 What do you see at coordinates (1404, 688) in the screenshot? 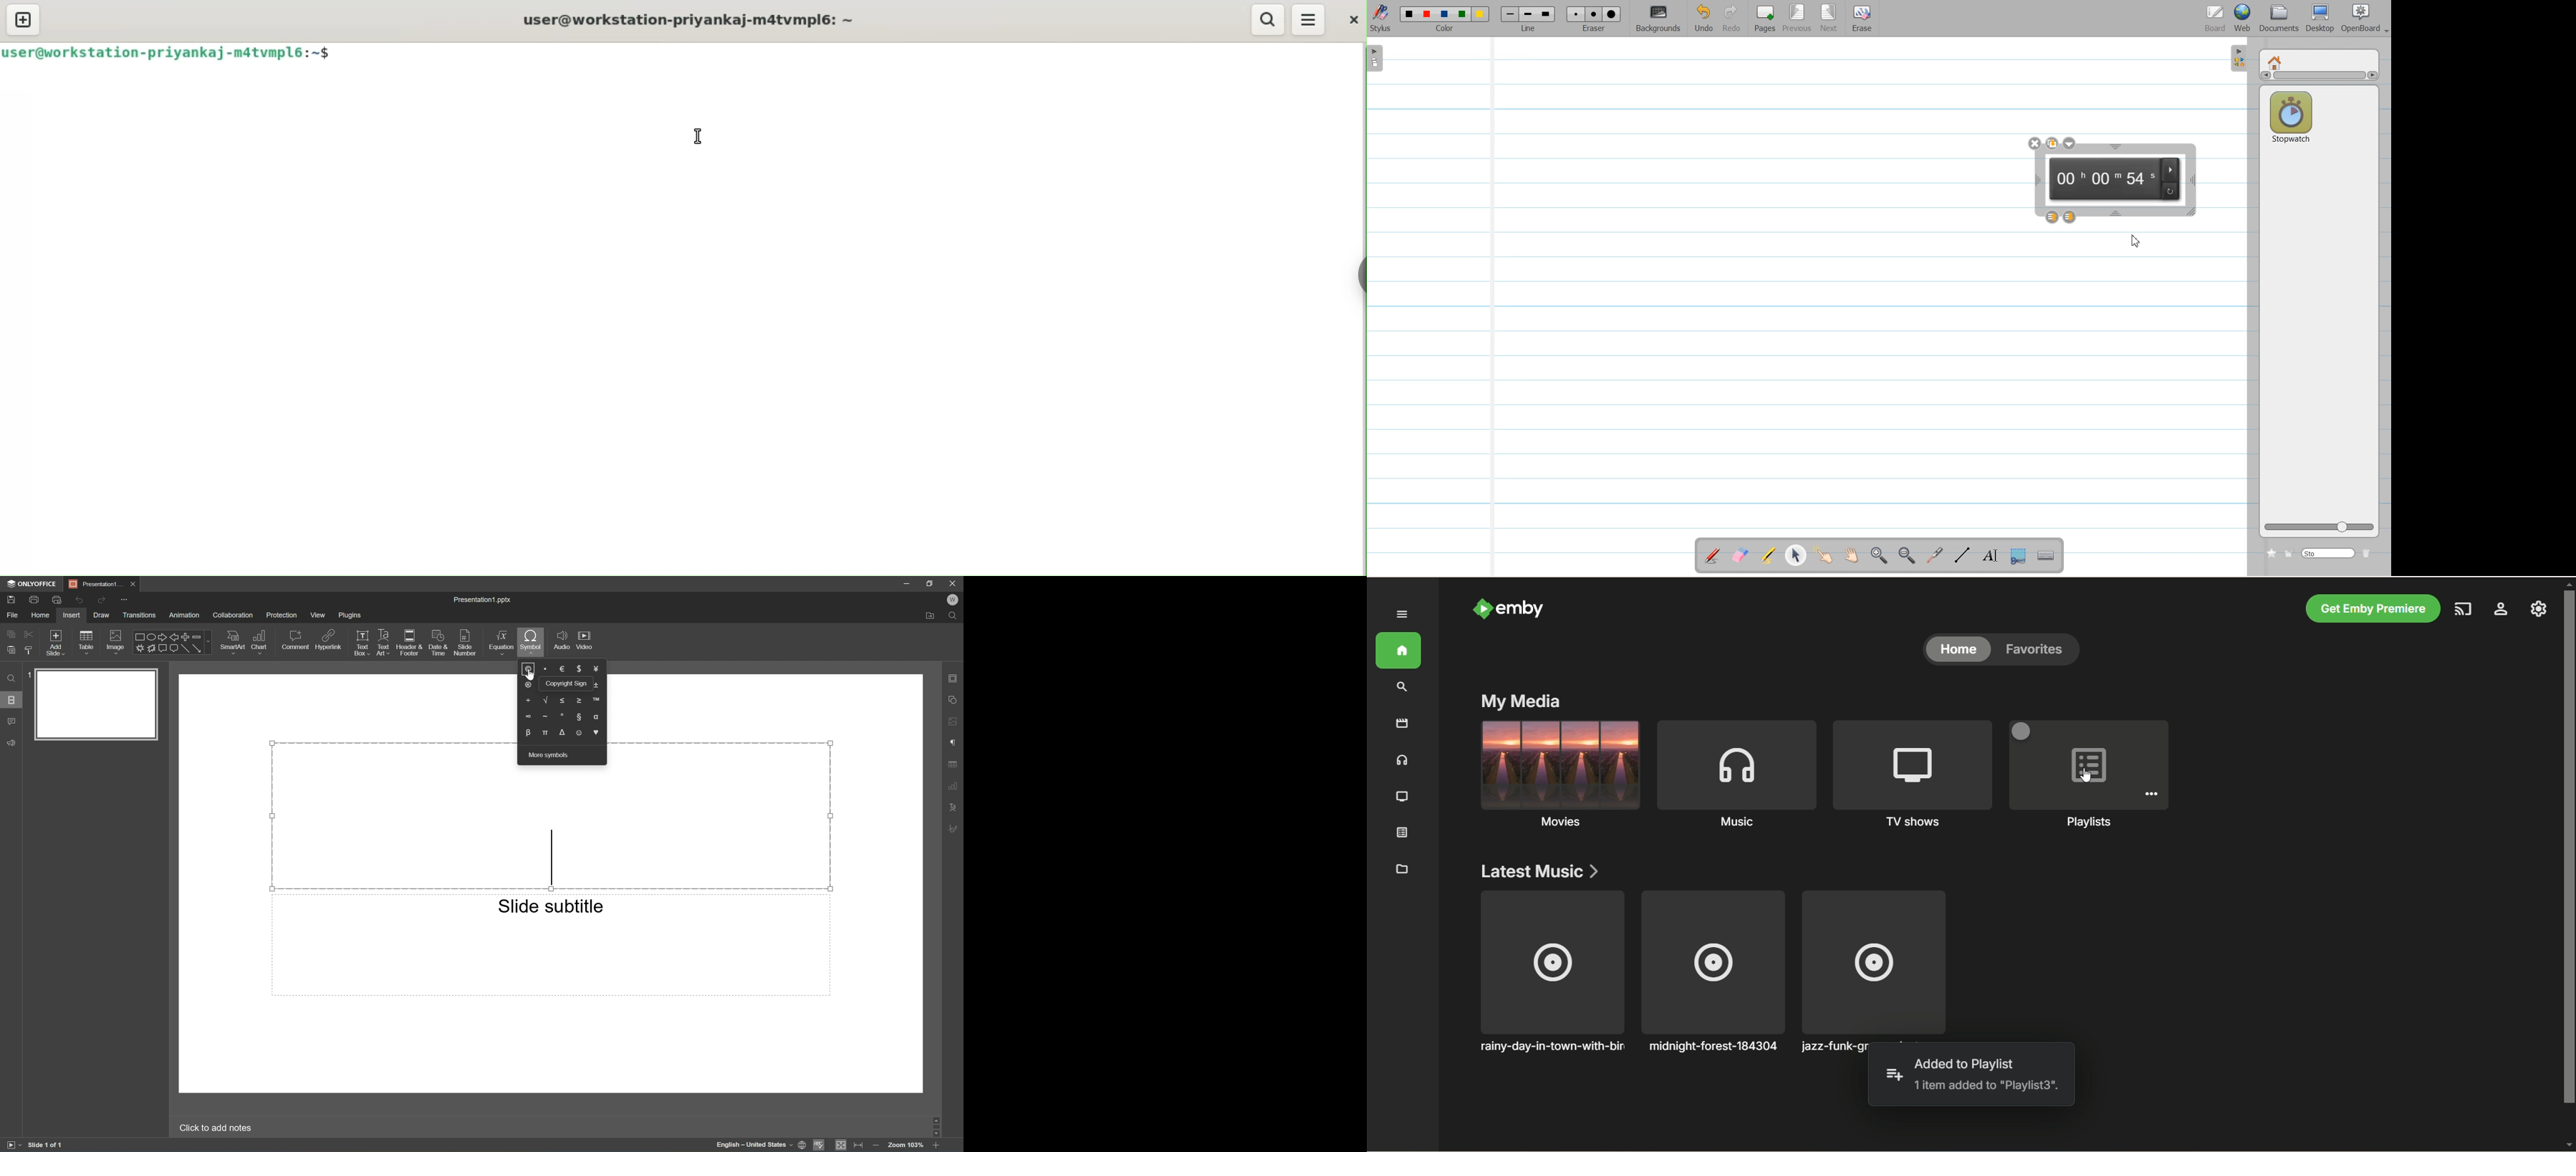
I see `search` at bounding box center [1404, 688].